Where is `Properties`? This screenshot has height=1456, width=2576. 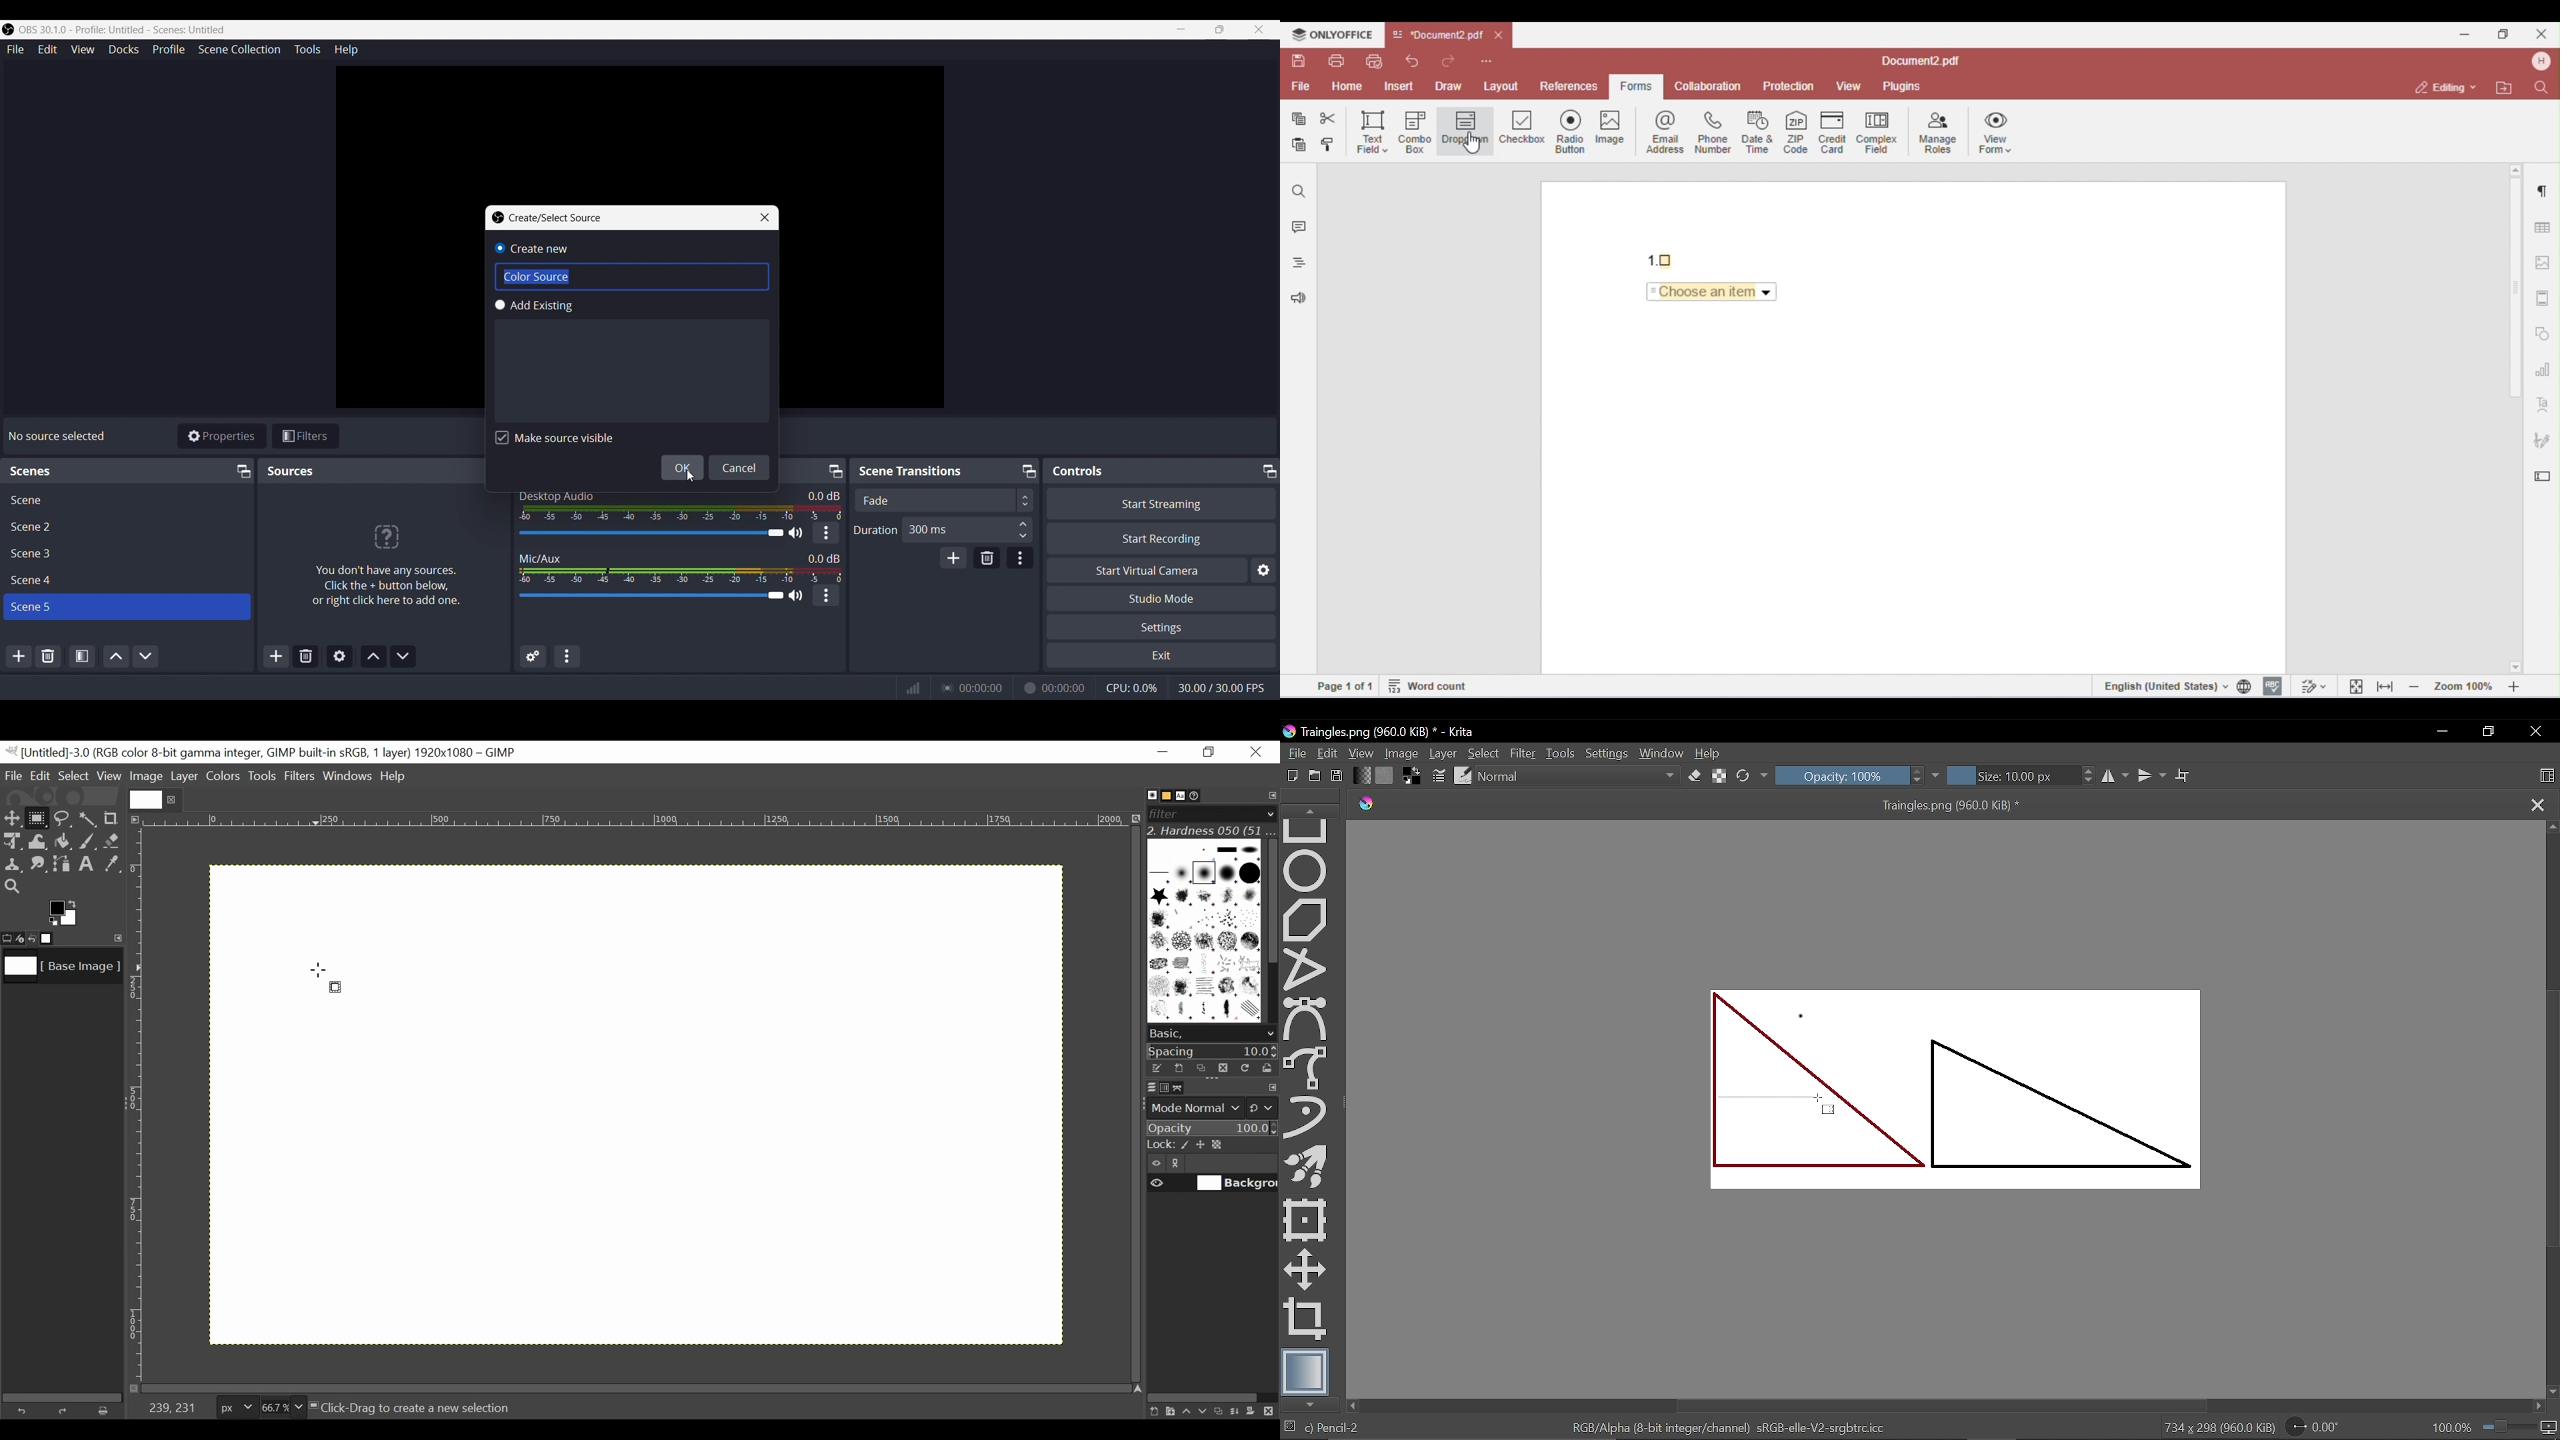
Properties is located at coordinates (223, 435).